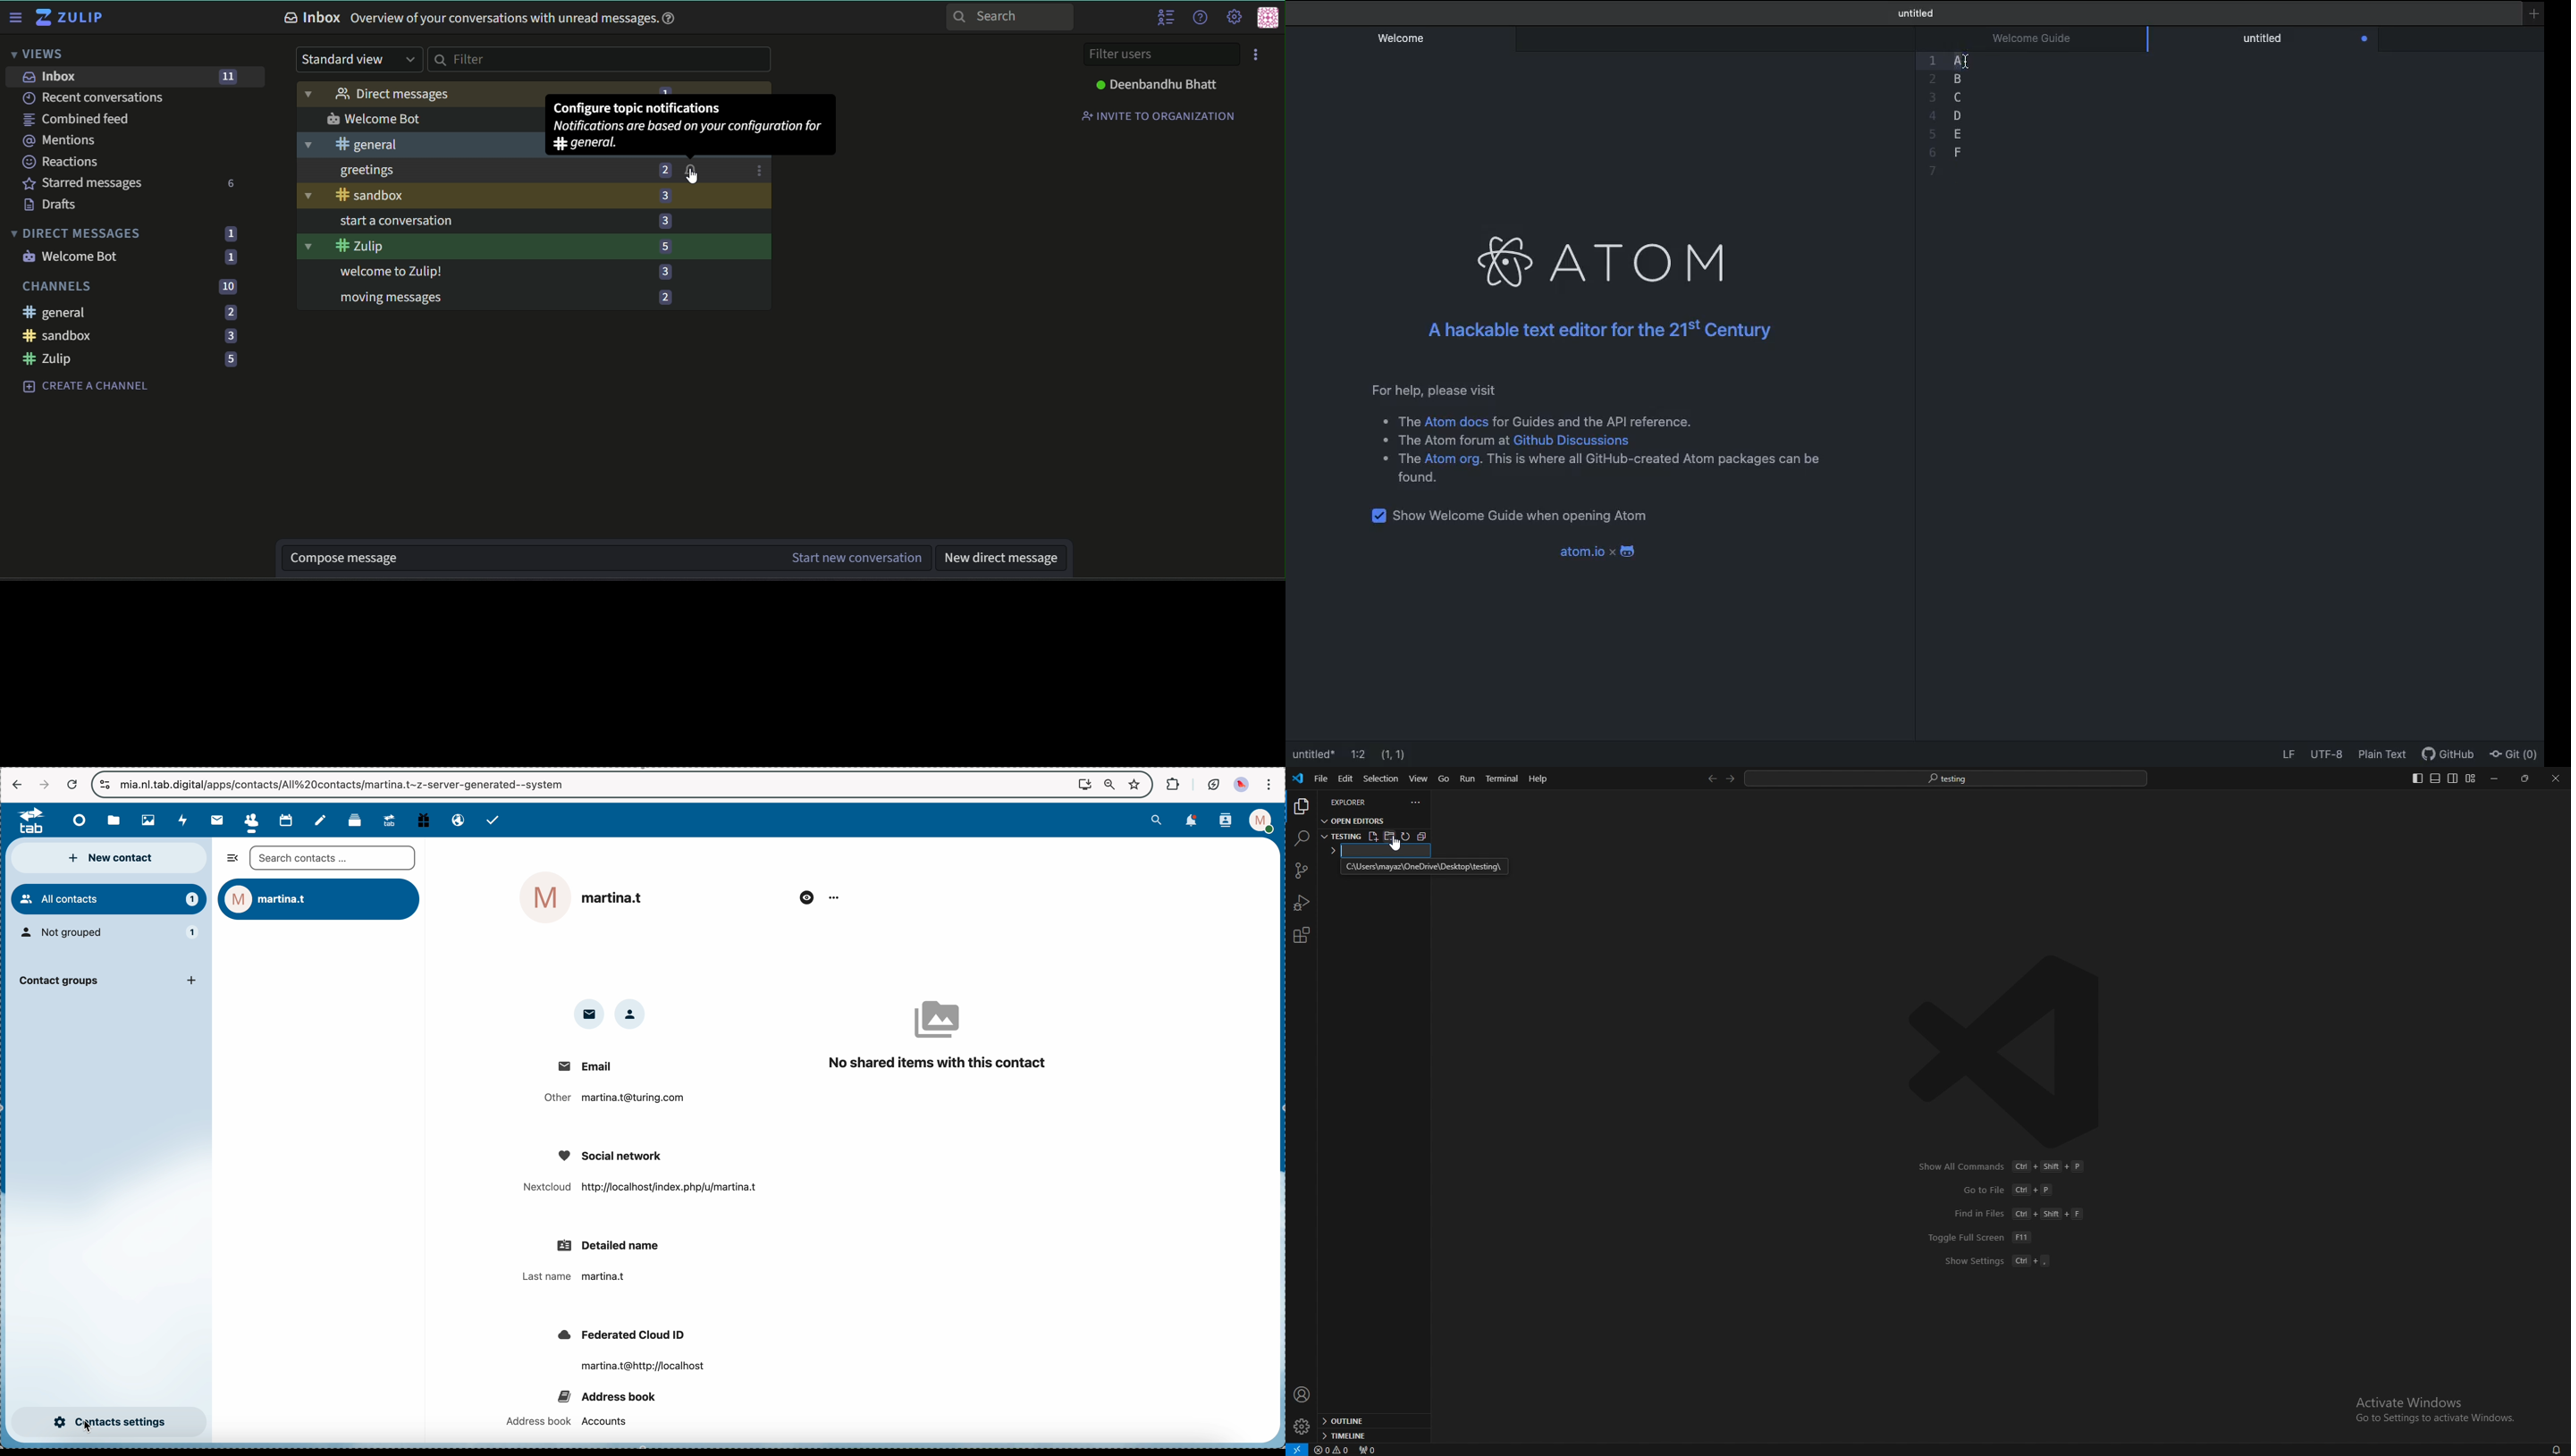  I want to click on start new conversation, so click(853, 558).